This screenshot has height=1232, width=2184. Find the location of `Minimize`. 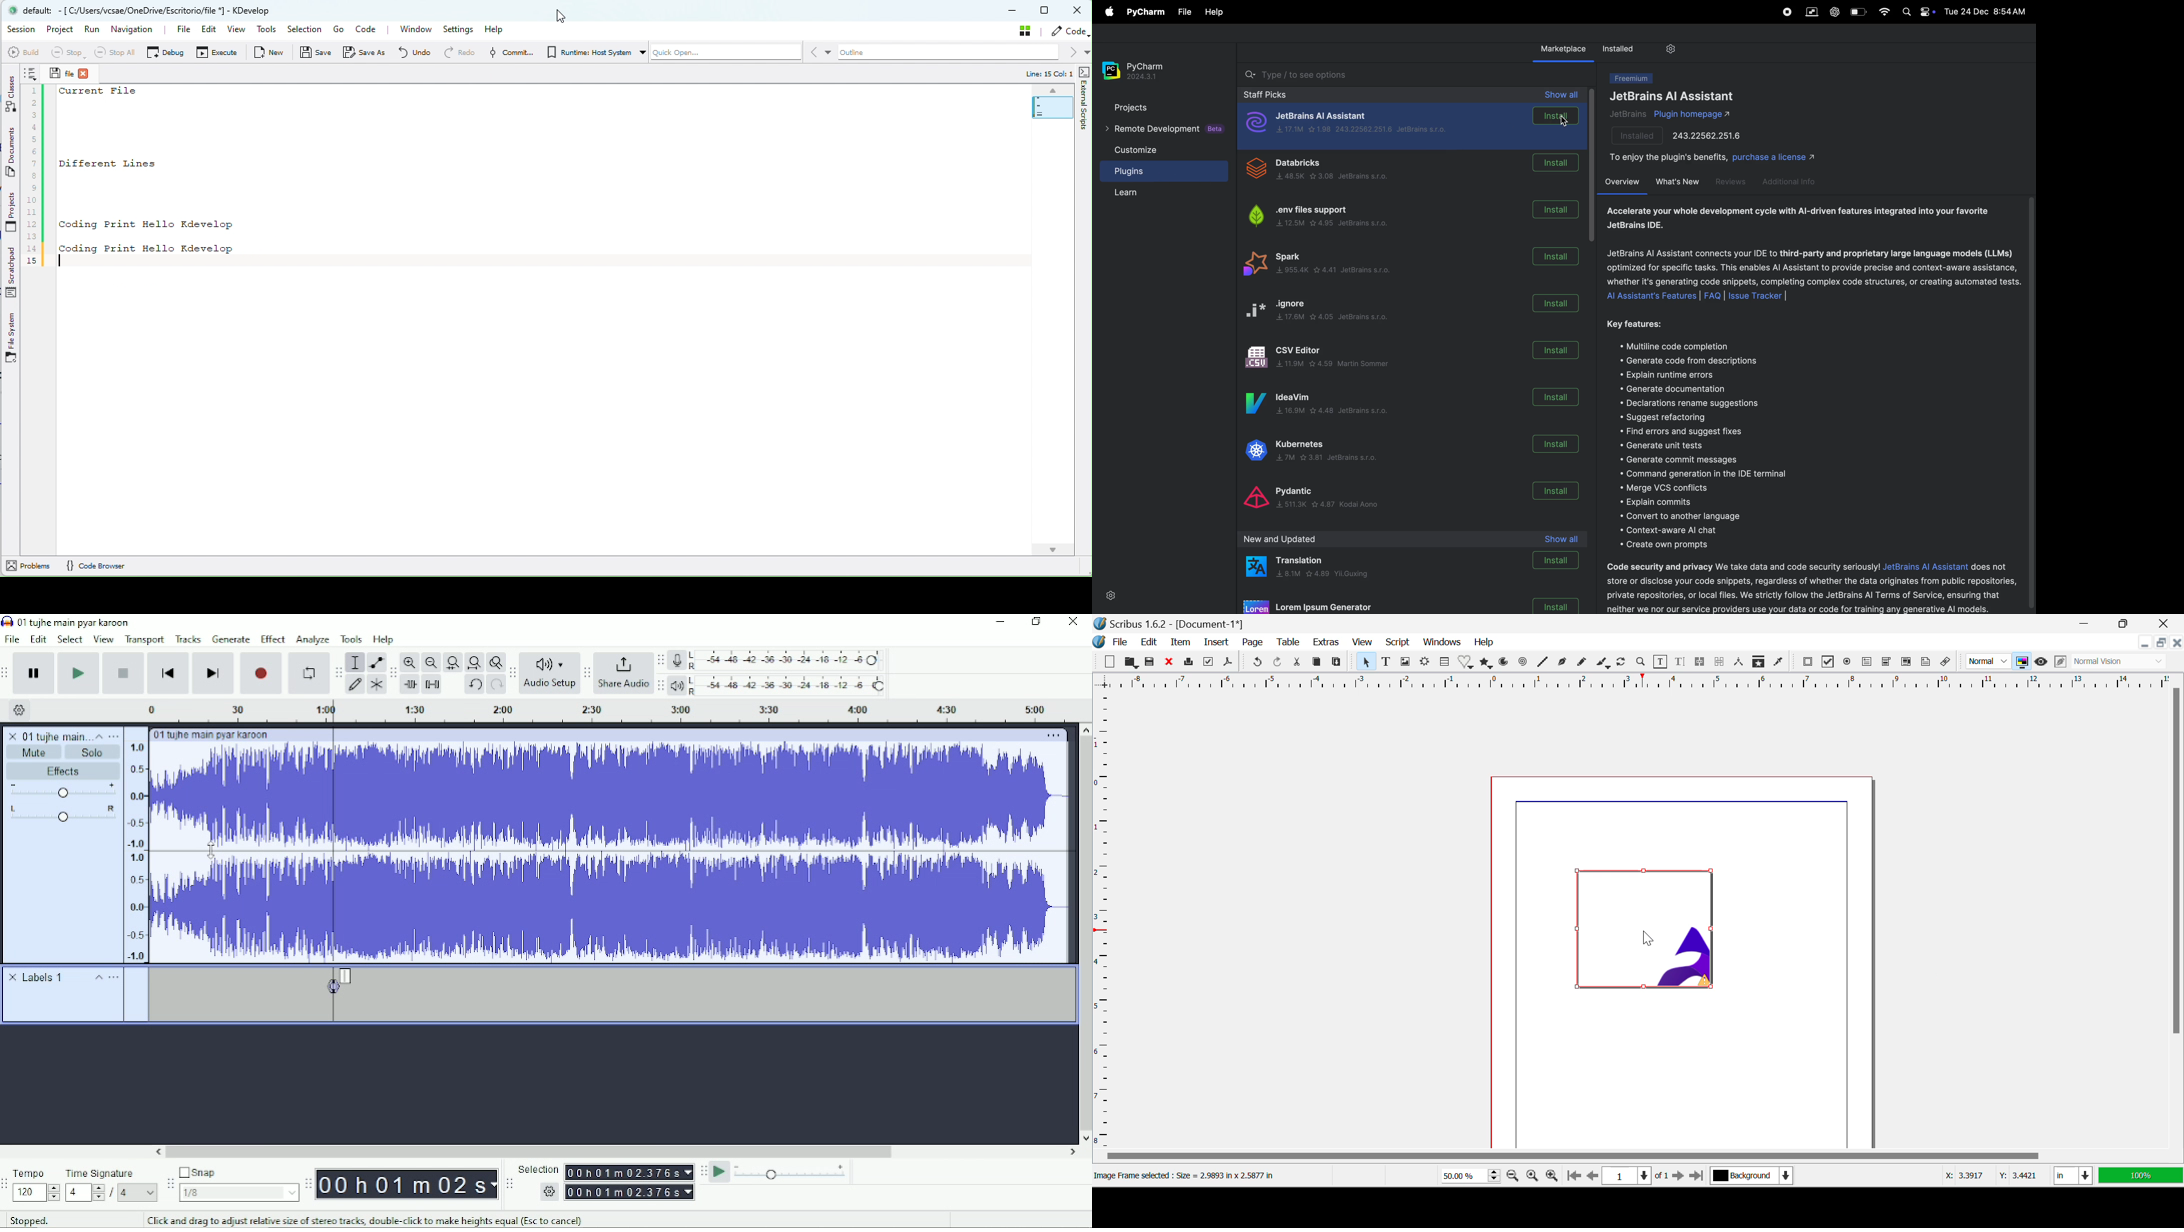

Minimize is located at coordinates (1001, 622).